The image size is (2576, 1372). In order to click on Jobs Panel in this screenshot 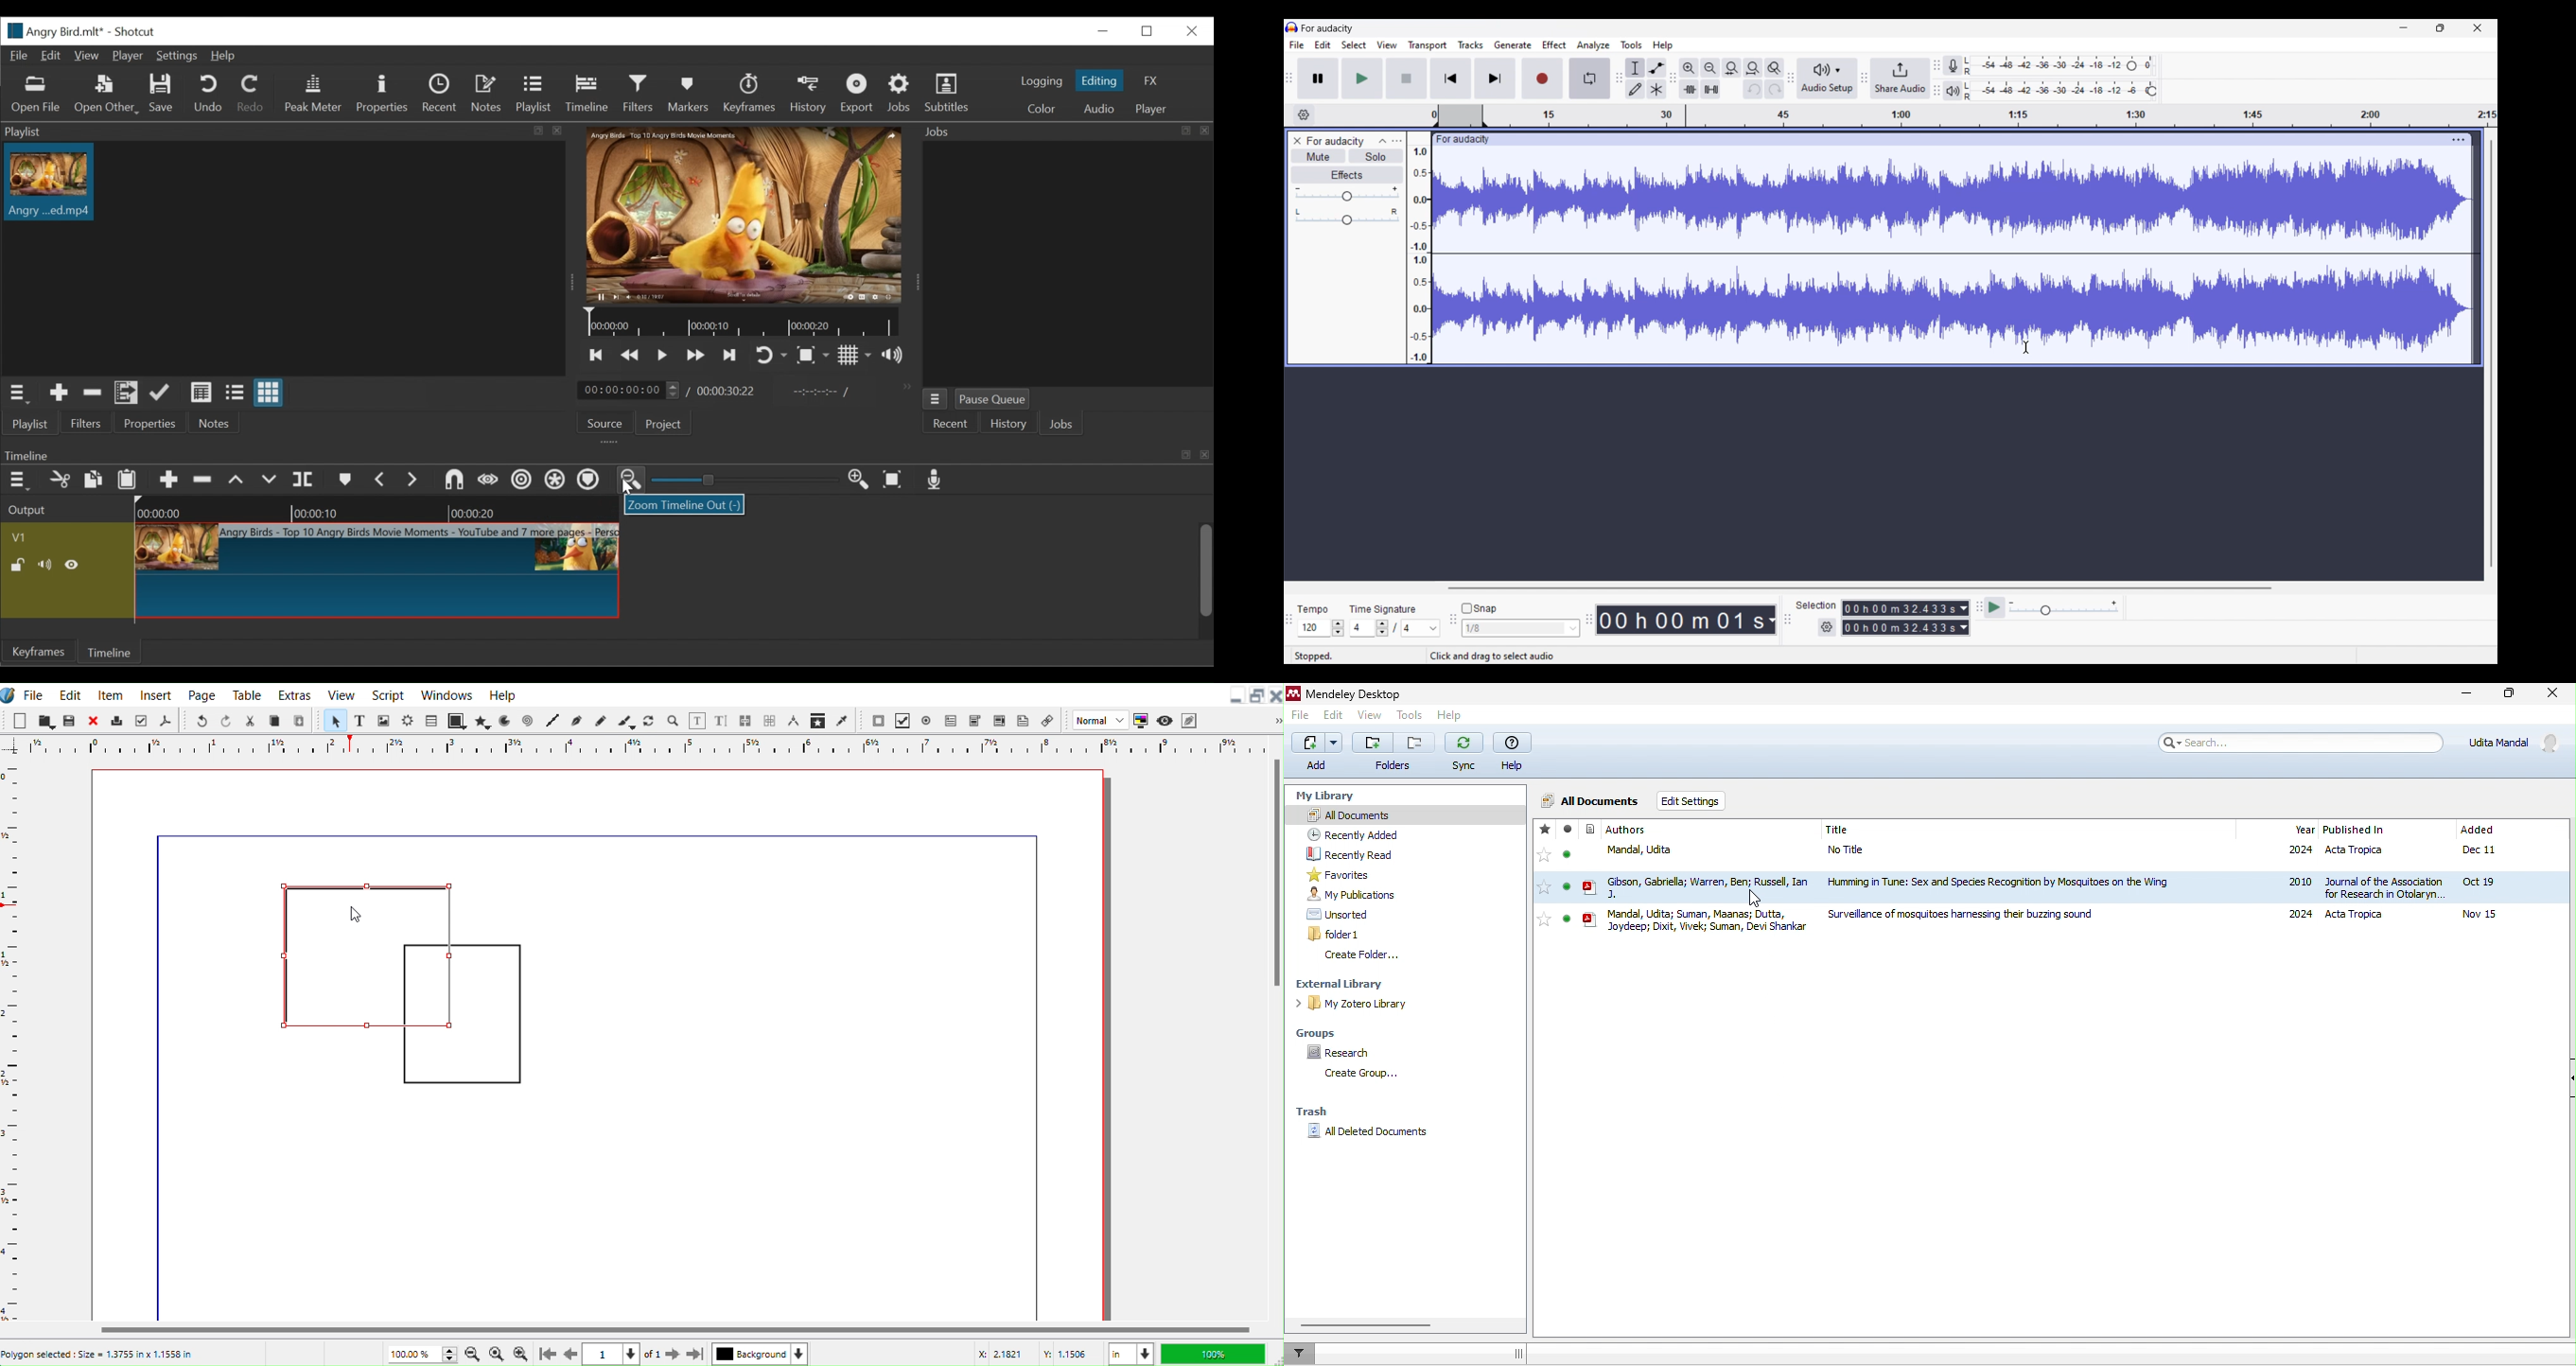, I will do `click(1068, 263)`.